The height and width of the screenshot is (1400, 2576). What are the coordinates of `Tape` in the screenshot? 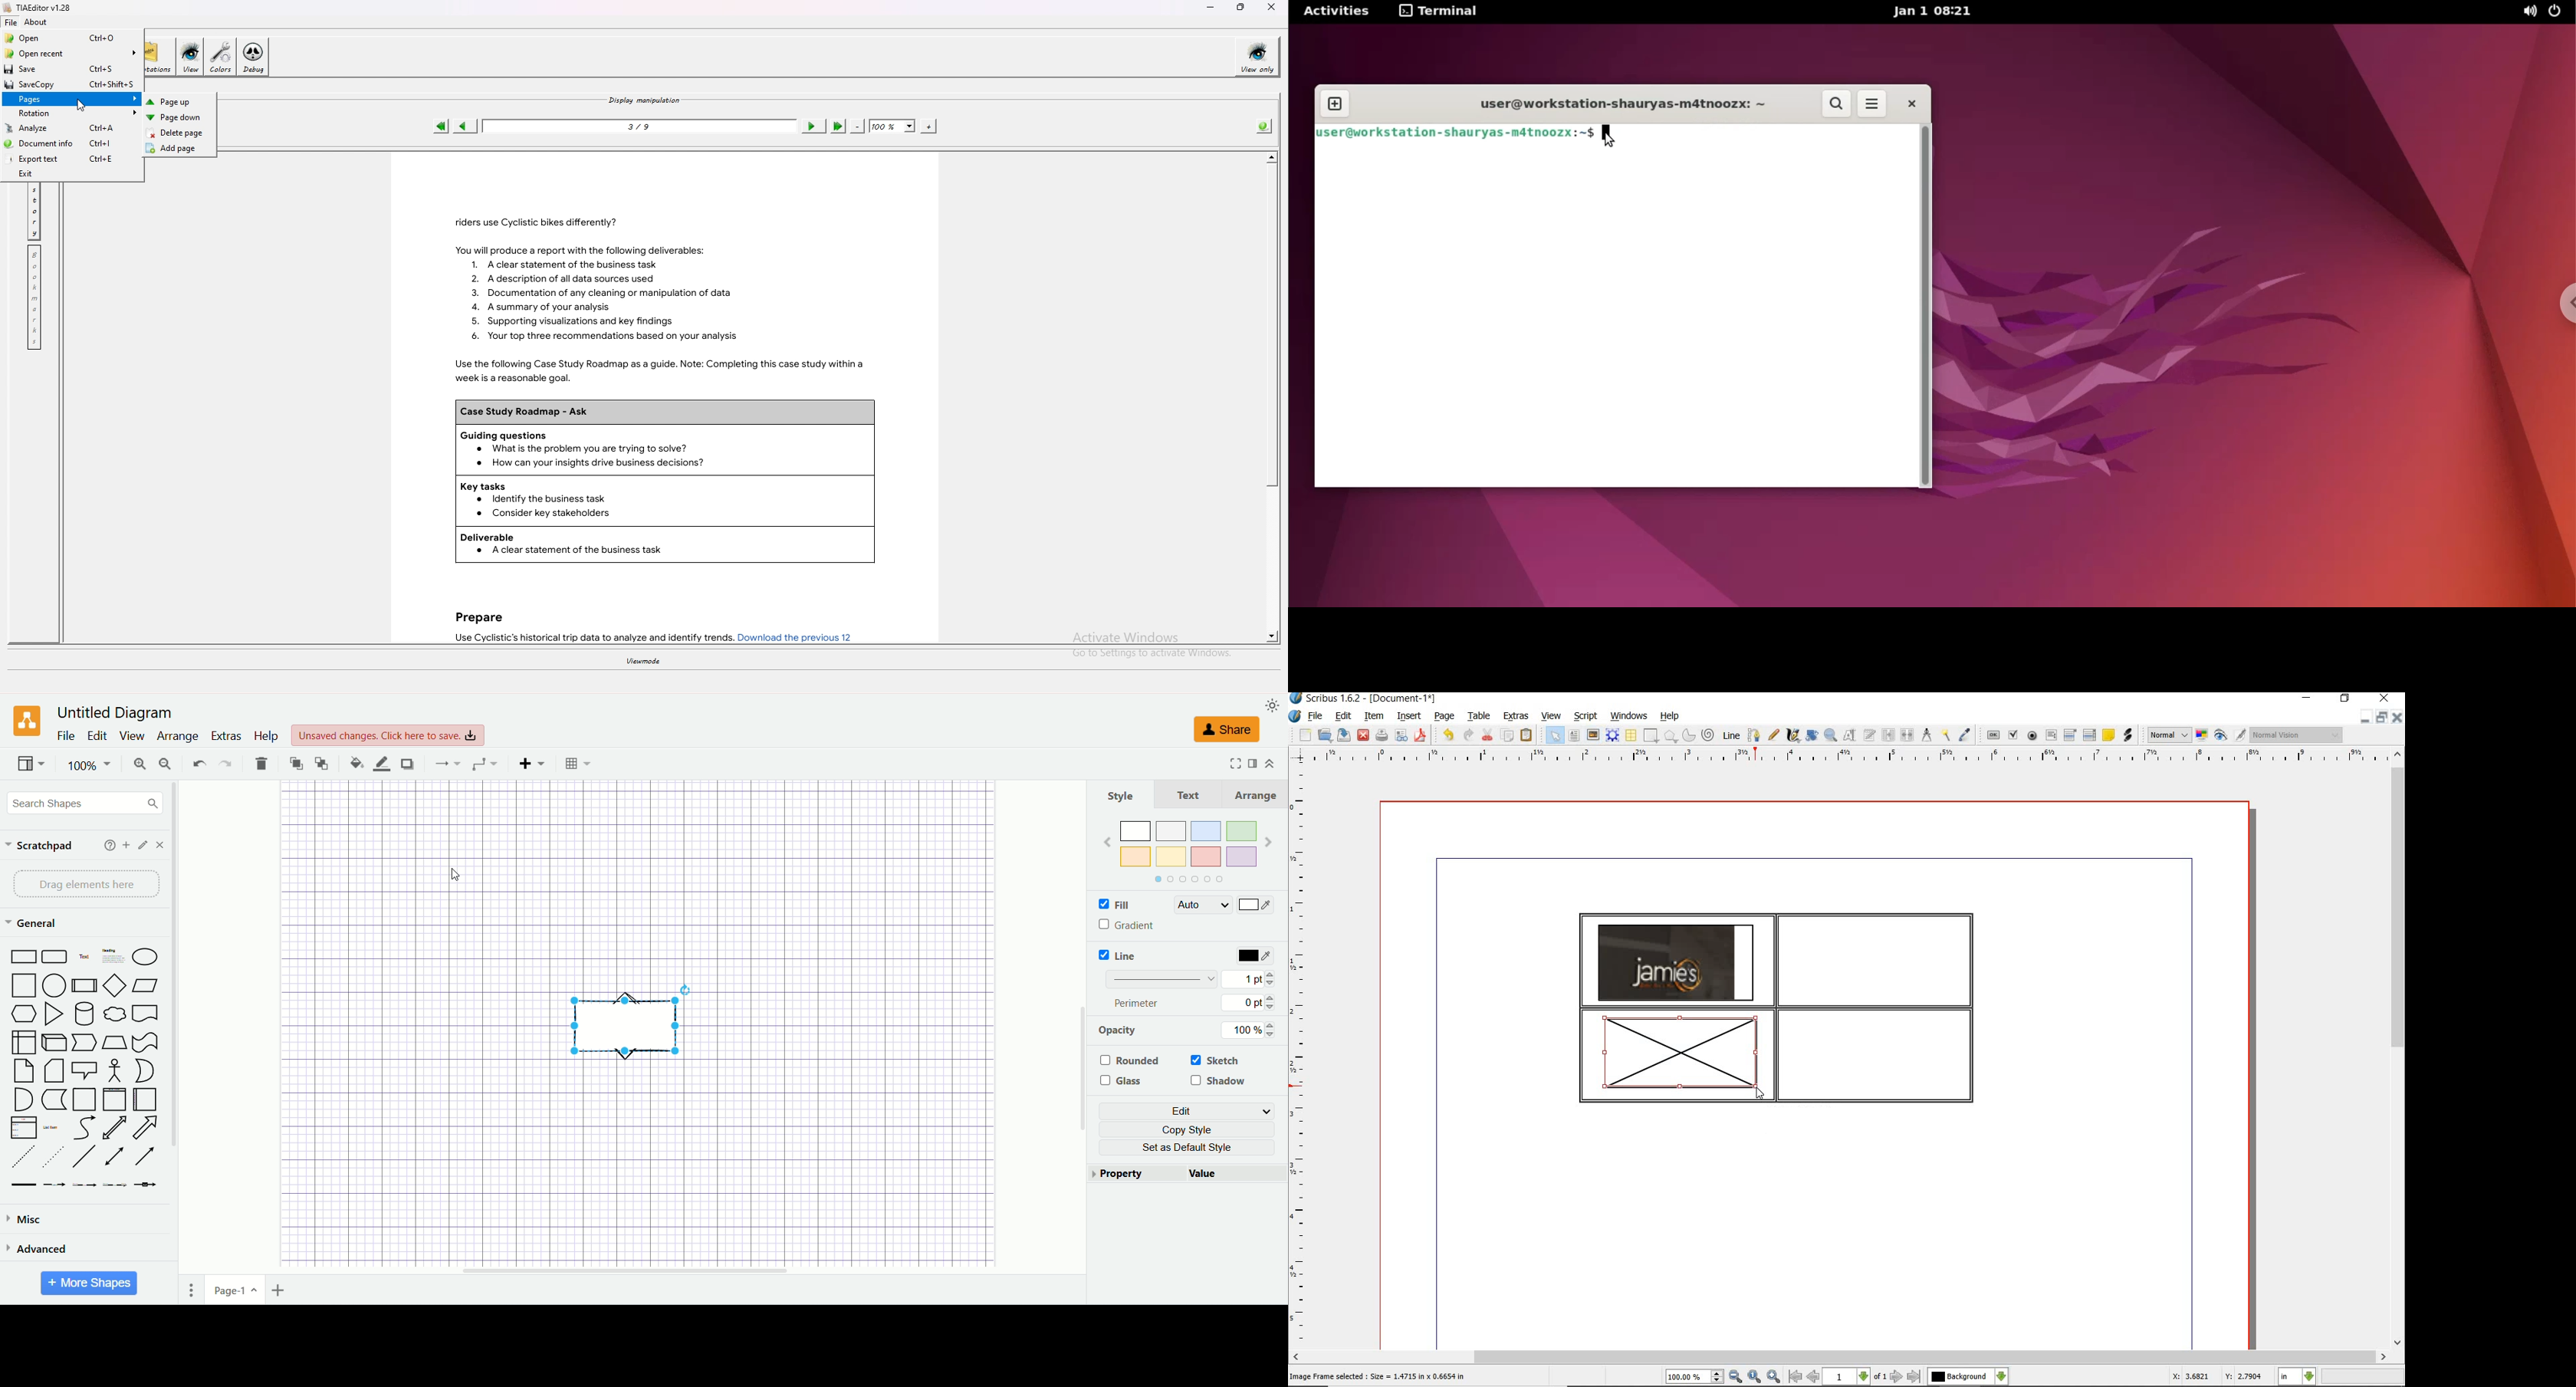 It's located at (146, 1043).